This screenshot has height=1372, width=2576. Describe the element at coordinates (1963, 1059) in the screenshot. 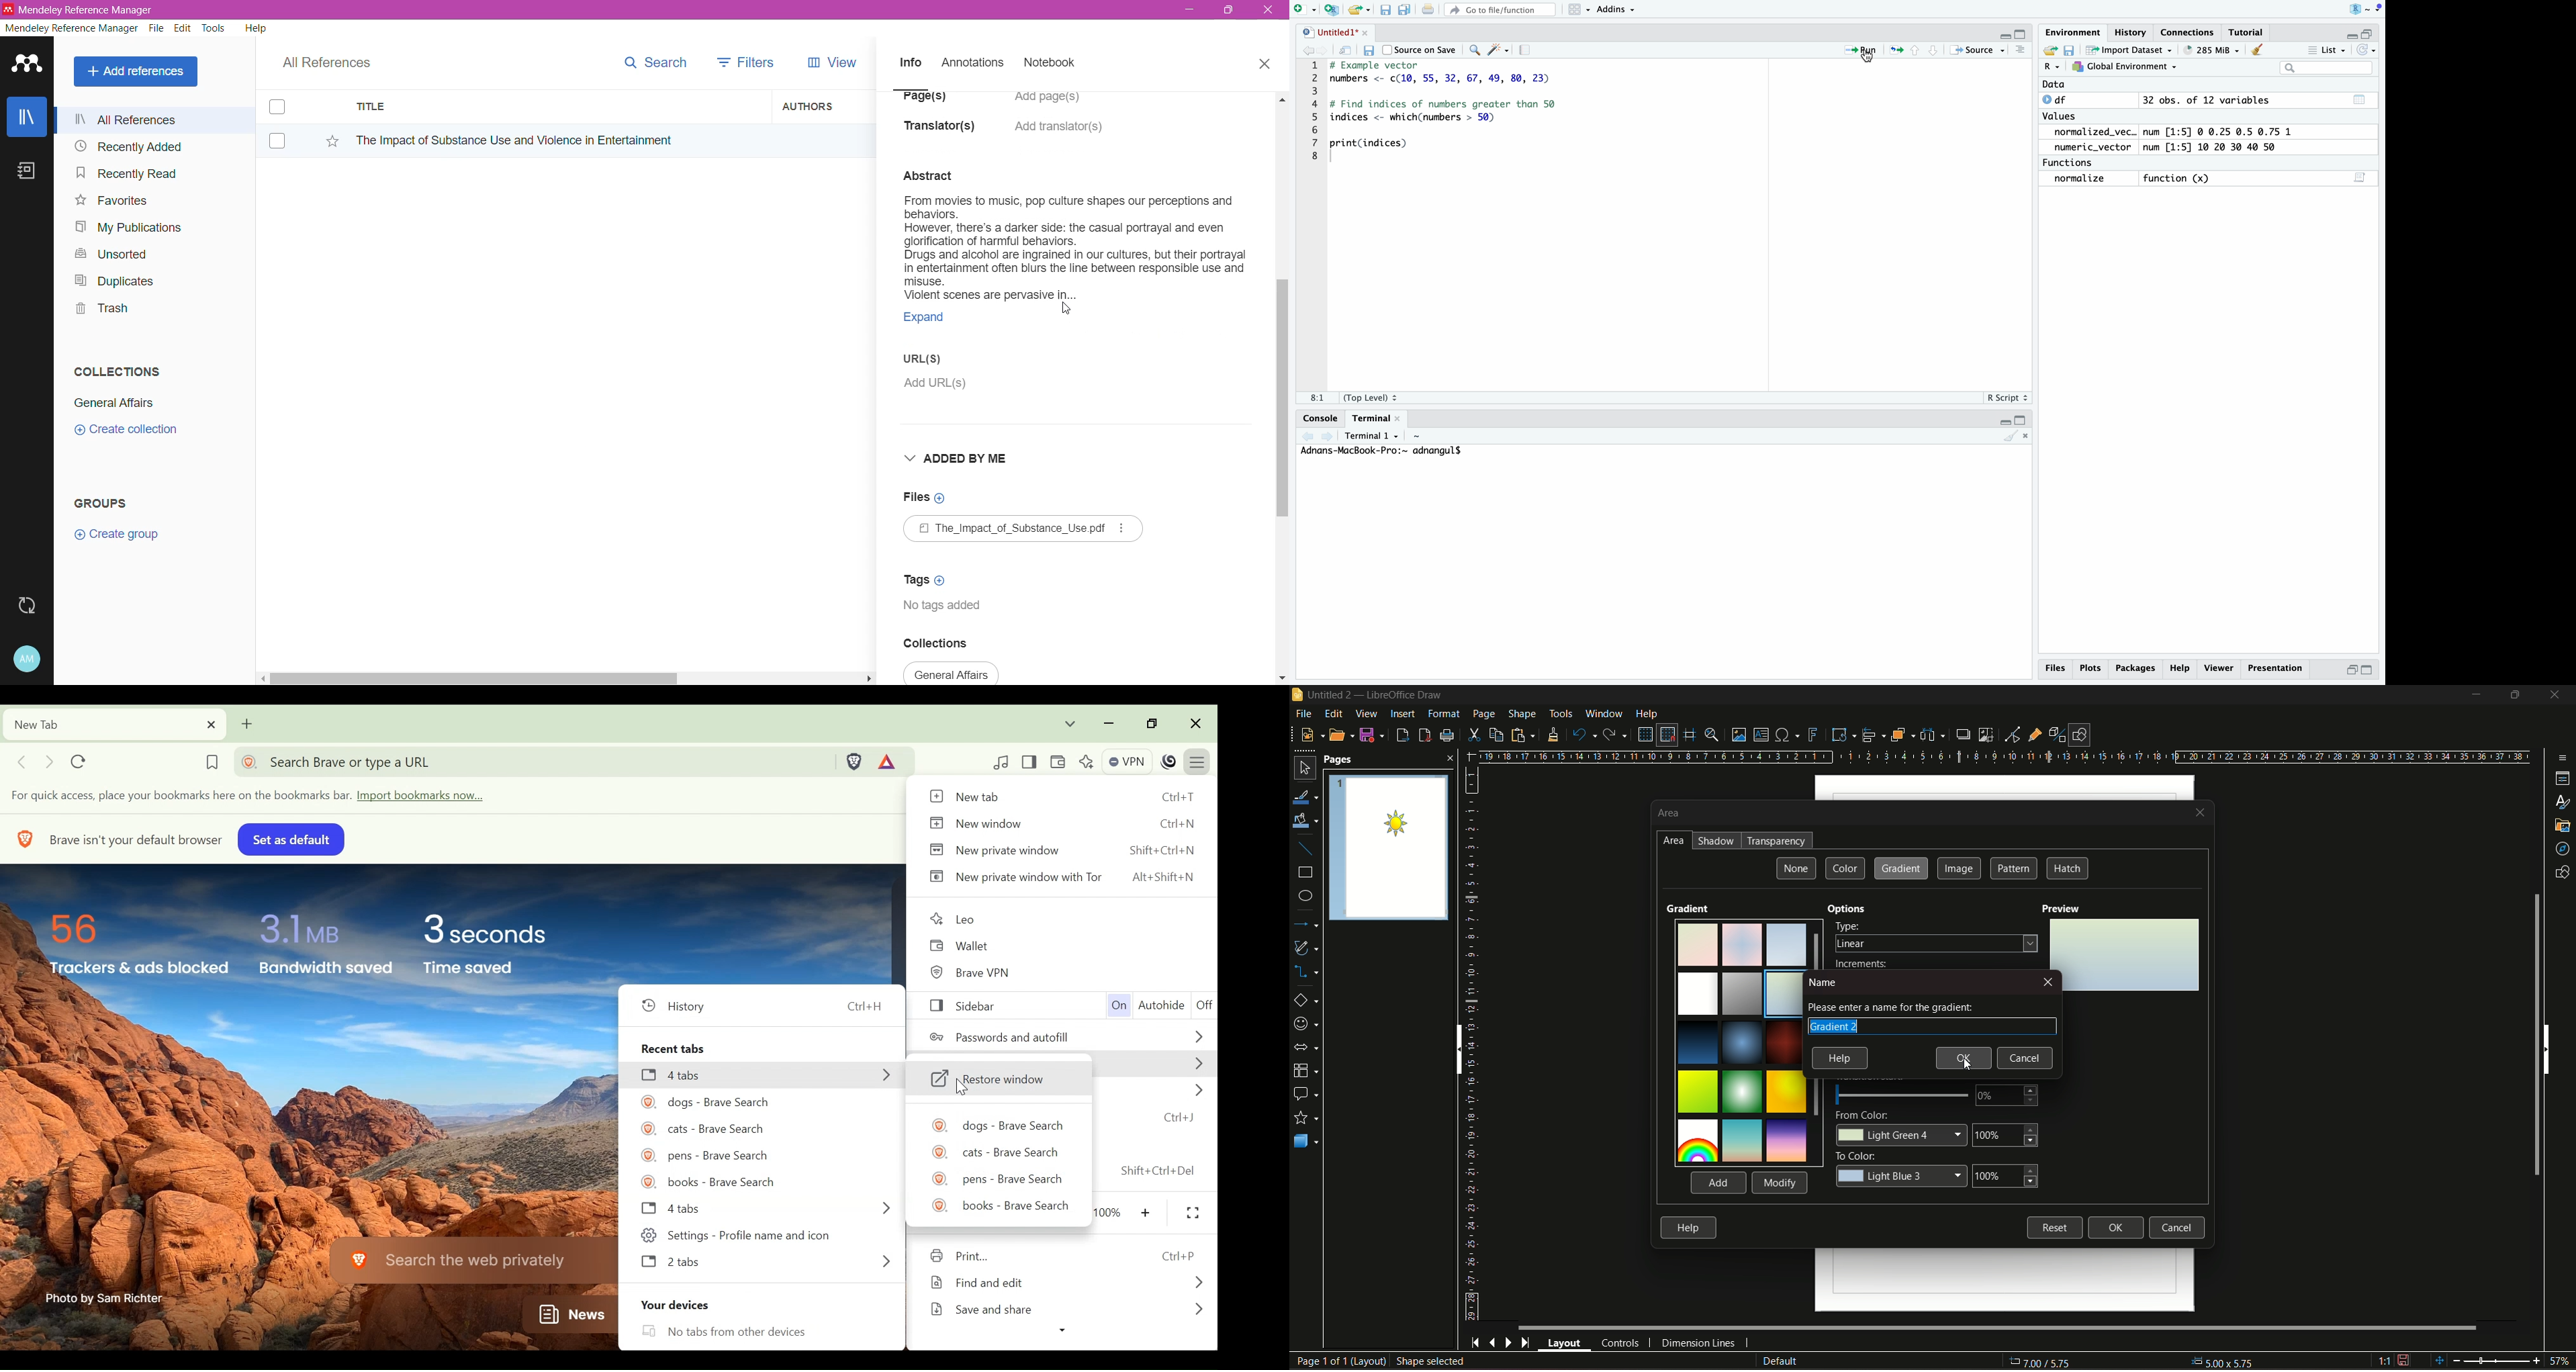

I see `Ok` at that location.